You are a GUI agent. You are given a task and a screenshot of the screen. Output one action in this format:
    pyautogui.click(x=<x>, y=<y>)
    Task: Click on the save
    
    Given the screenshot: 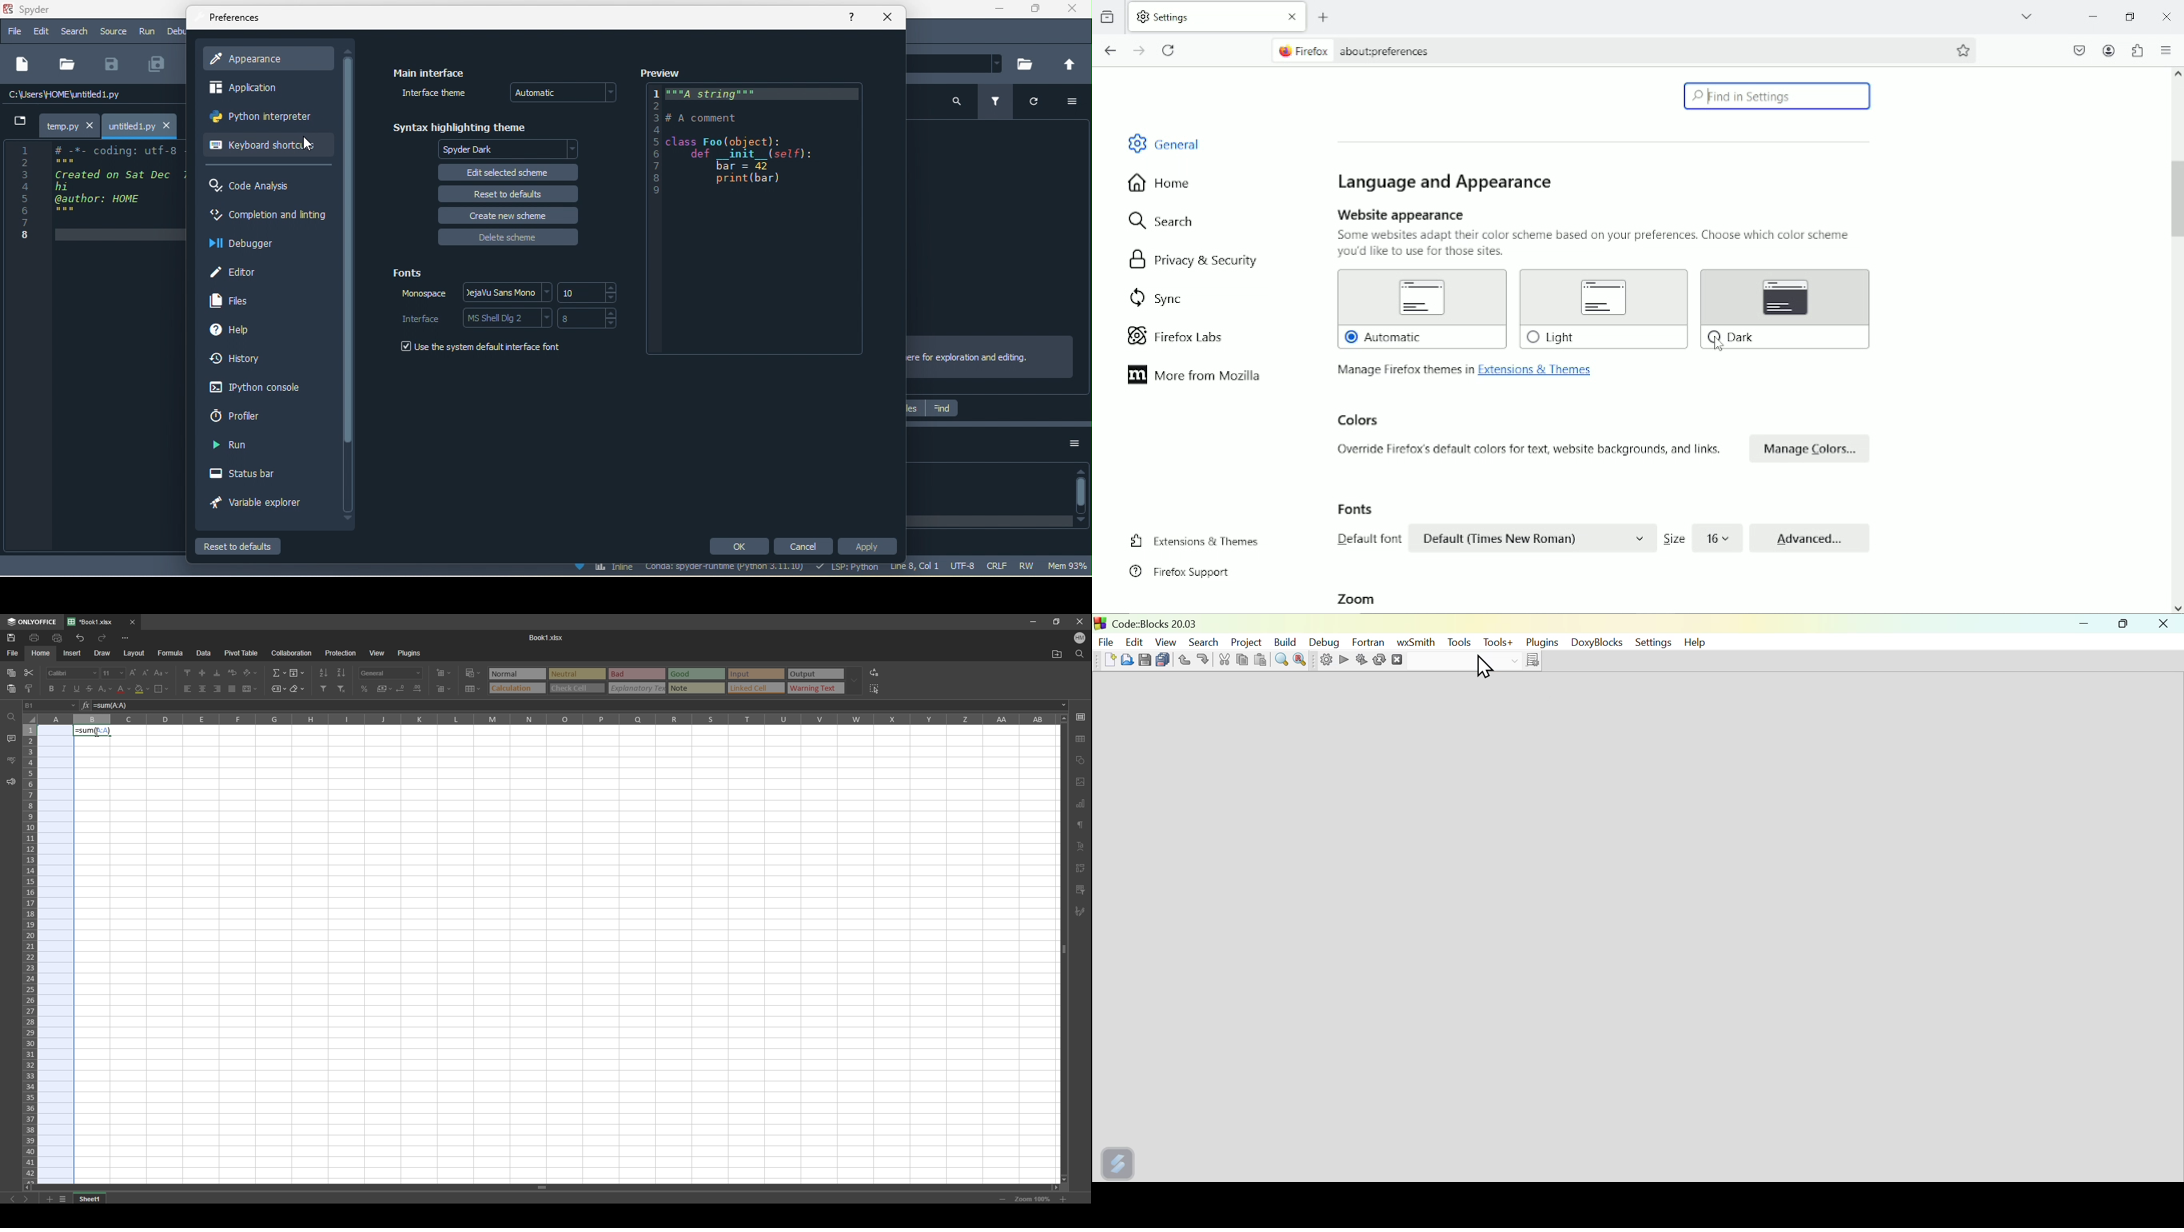 What is the action you would take?
    pyautogui.click(x=114, y=65)
    